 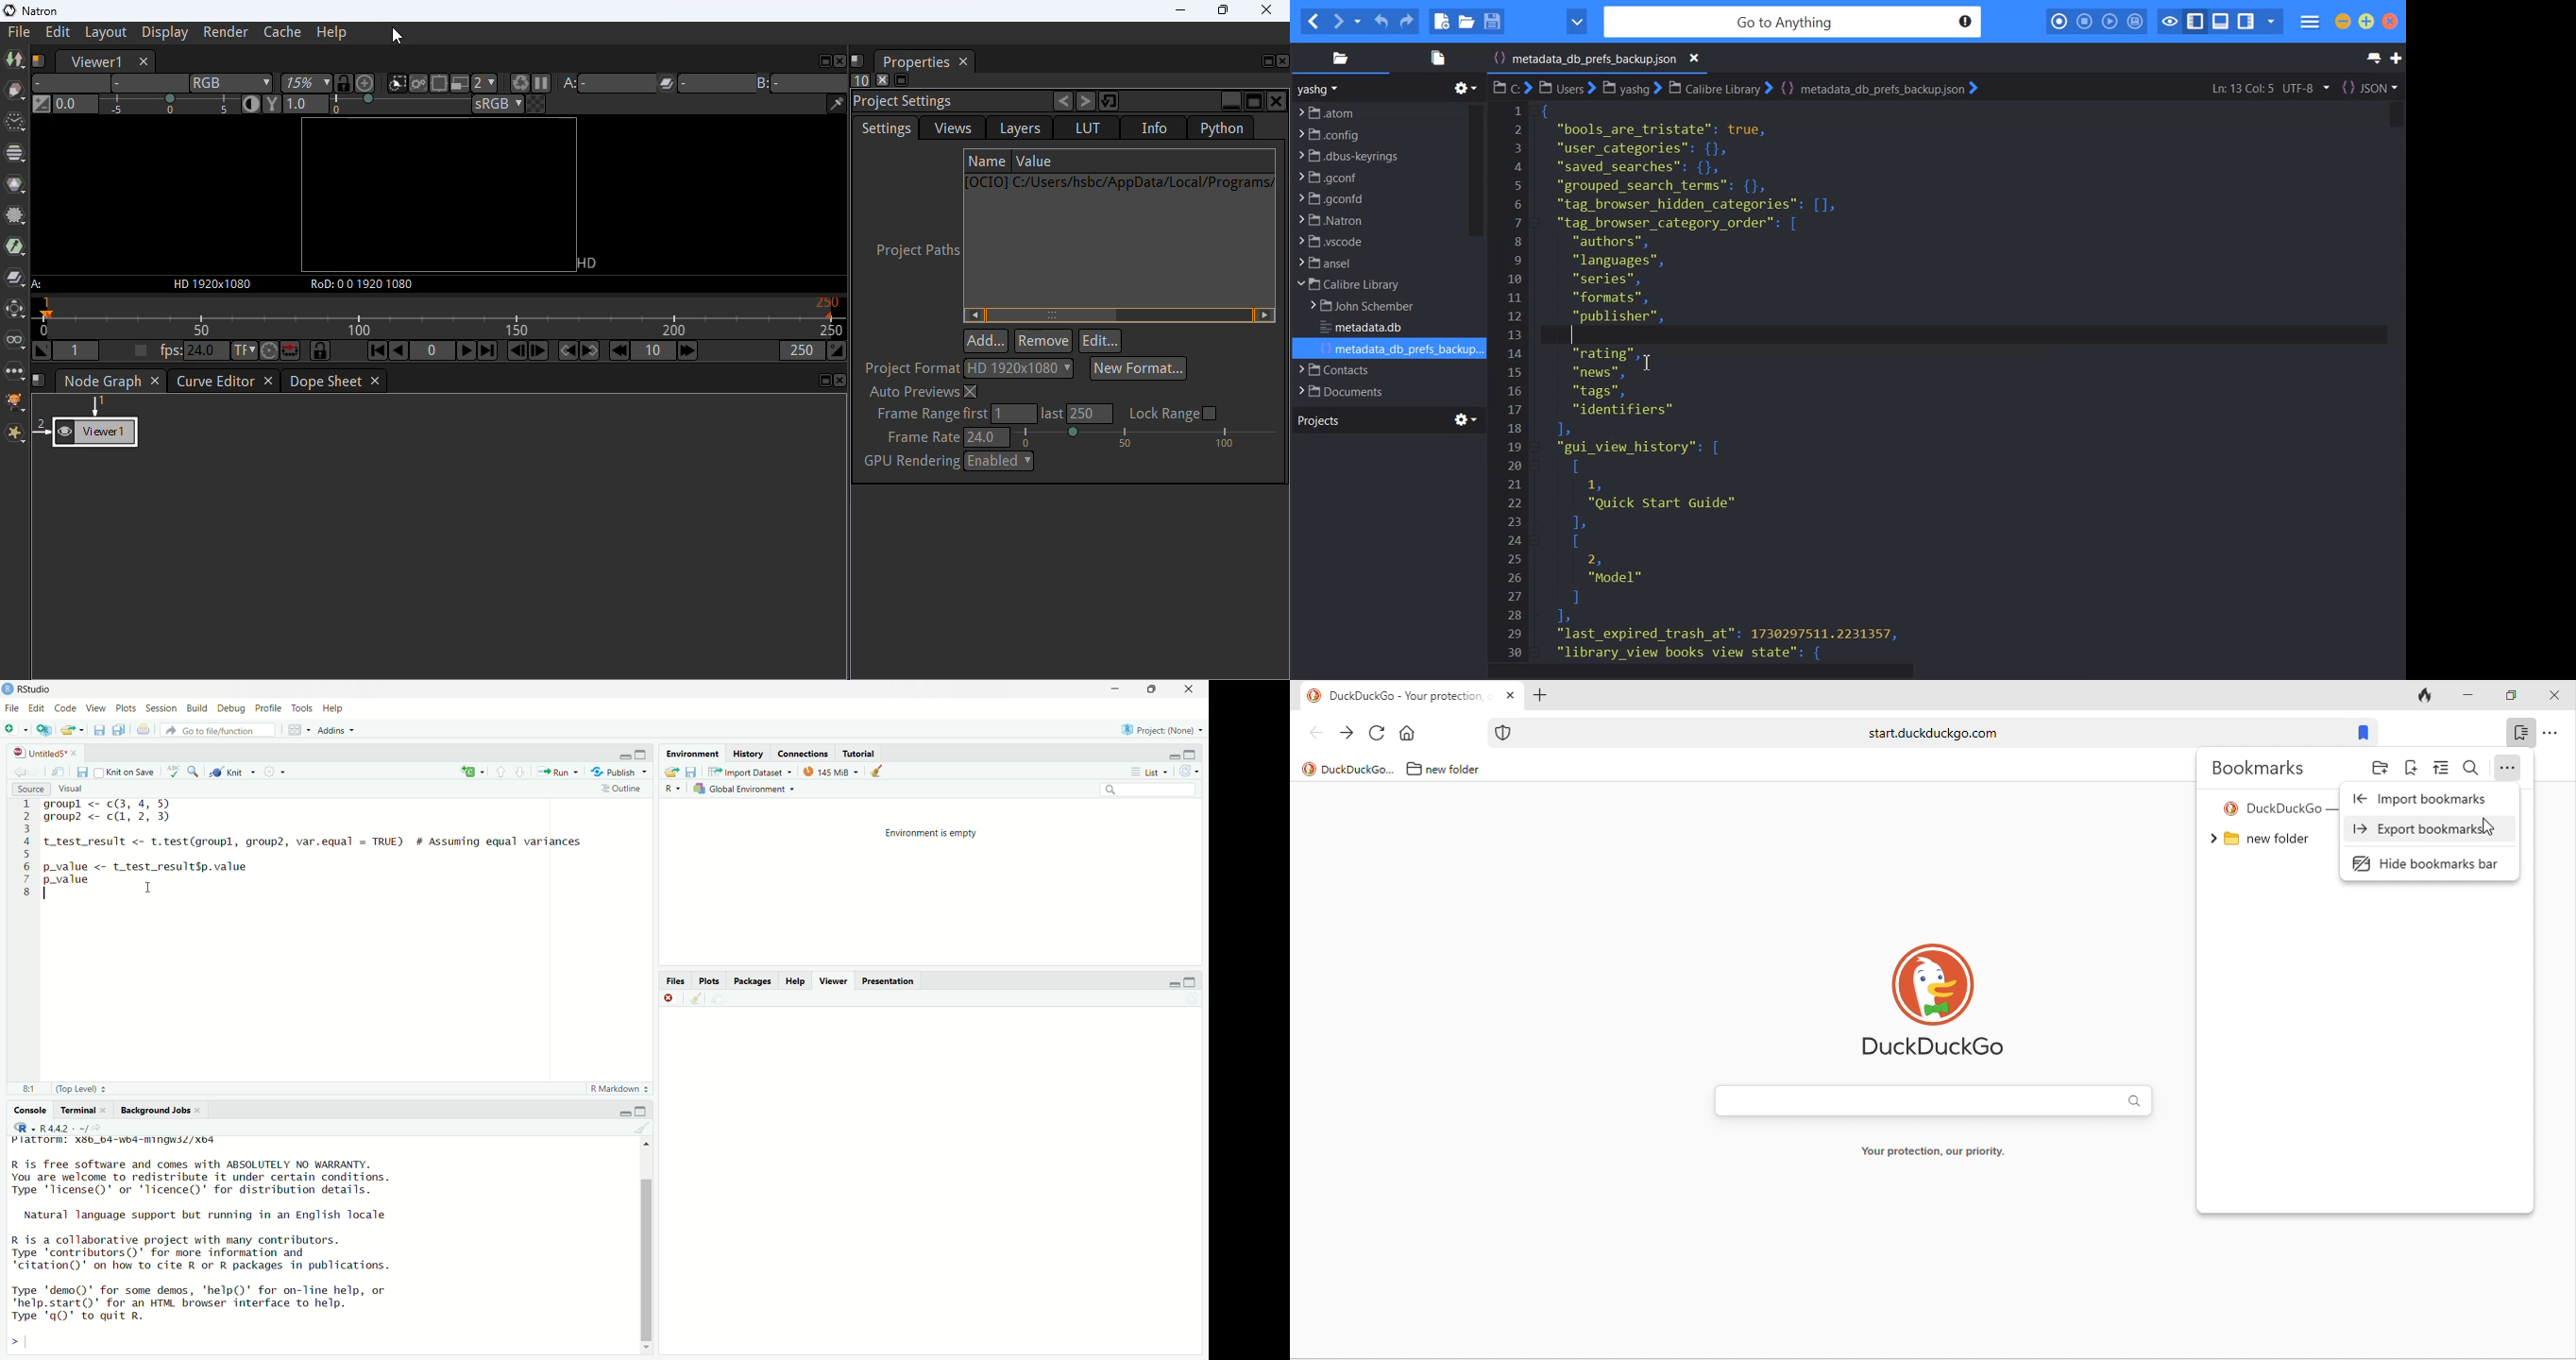 What do you see at coordinates (690, 752) in the screenshot?
I see `Environment` at bounding box center [690, 752].